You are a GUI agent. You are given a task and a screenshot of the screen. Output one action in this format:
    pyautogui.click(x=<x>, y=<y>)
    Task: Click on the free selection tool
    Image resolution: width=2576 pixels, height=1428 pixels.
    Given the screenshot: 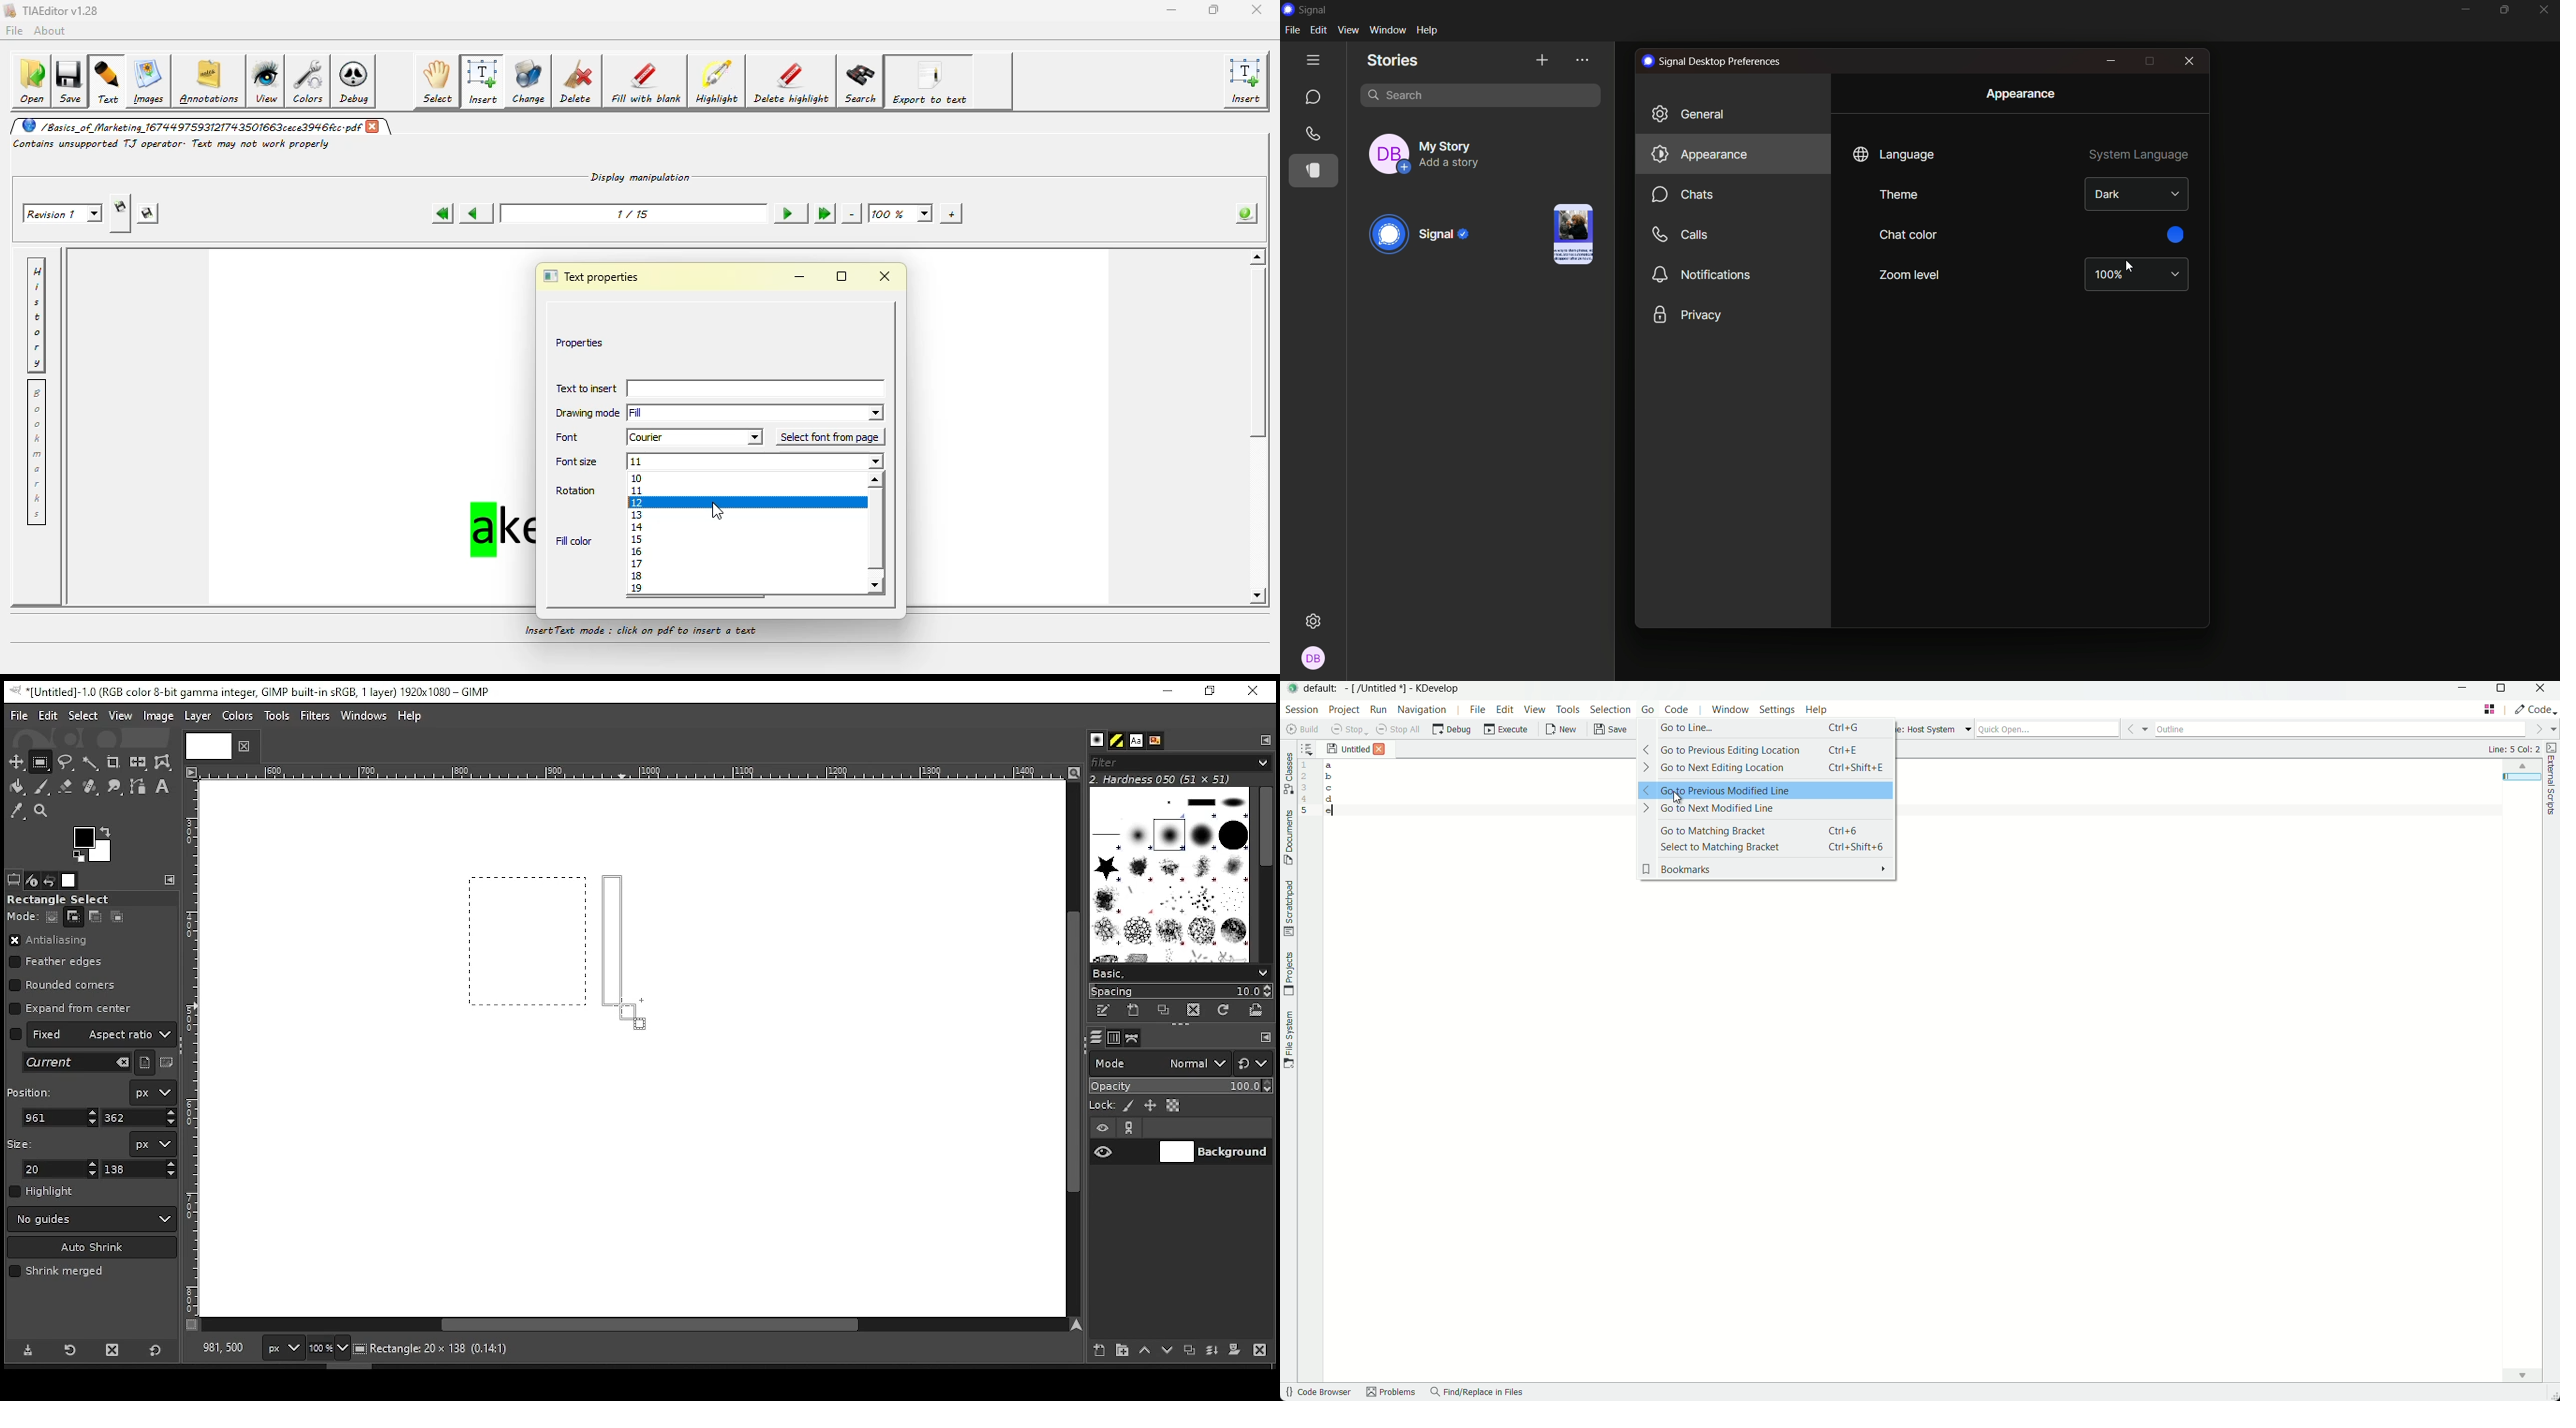 What is the action you would take?
    pyautogui.click(x=68, y=763)
    